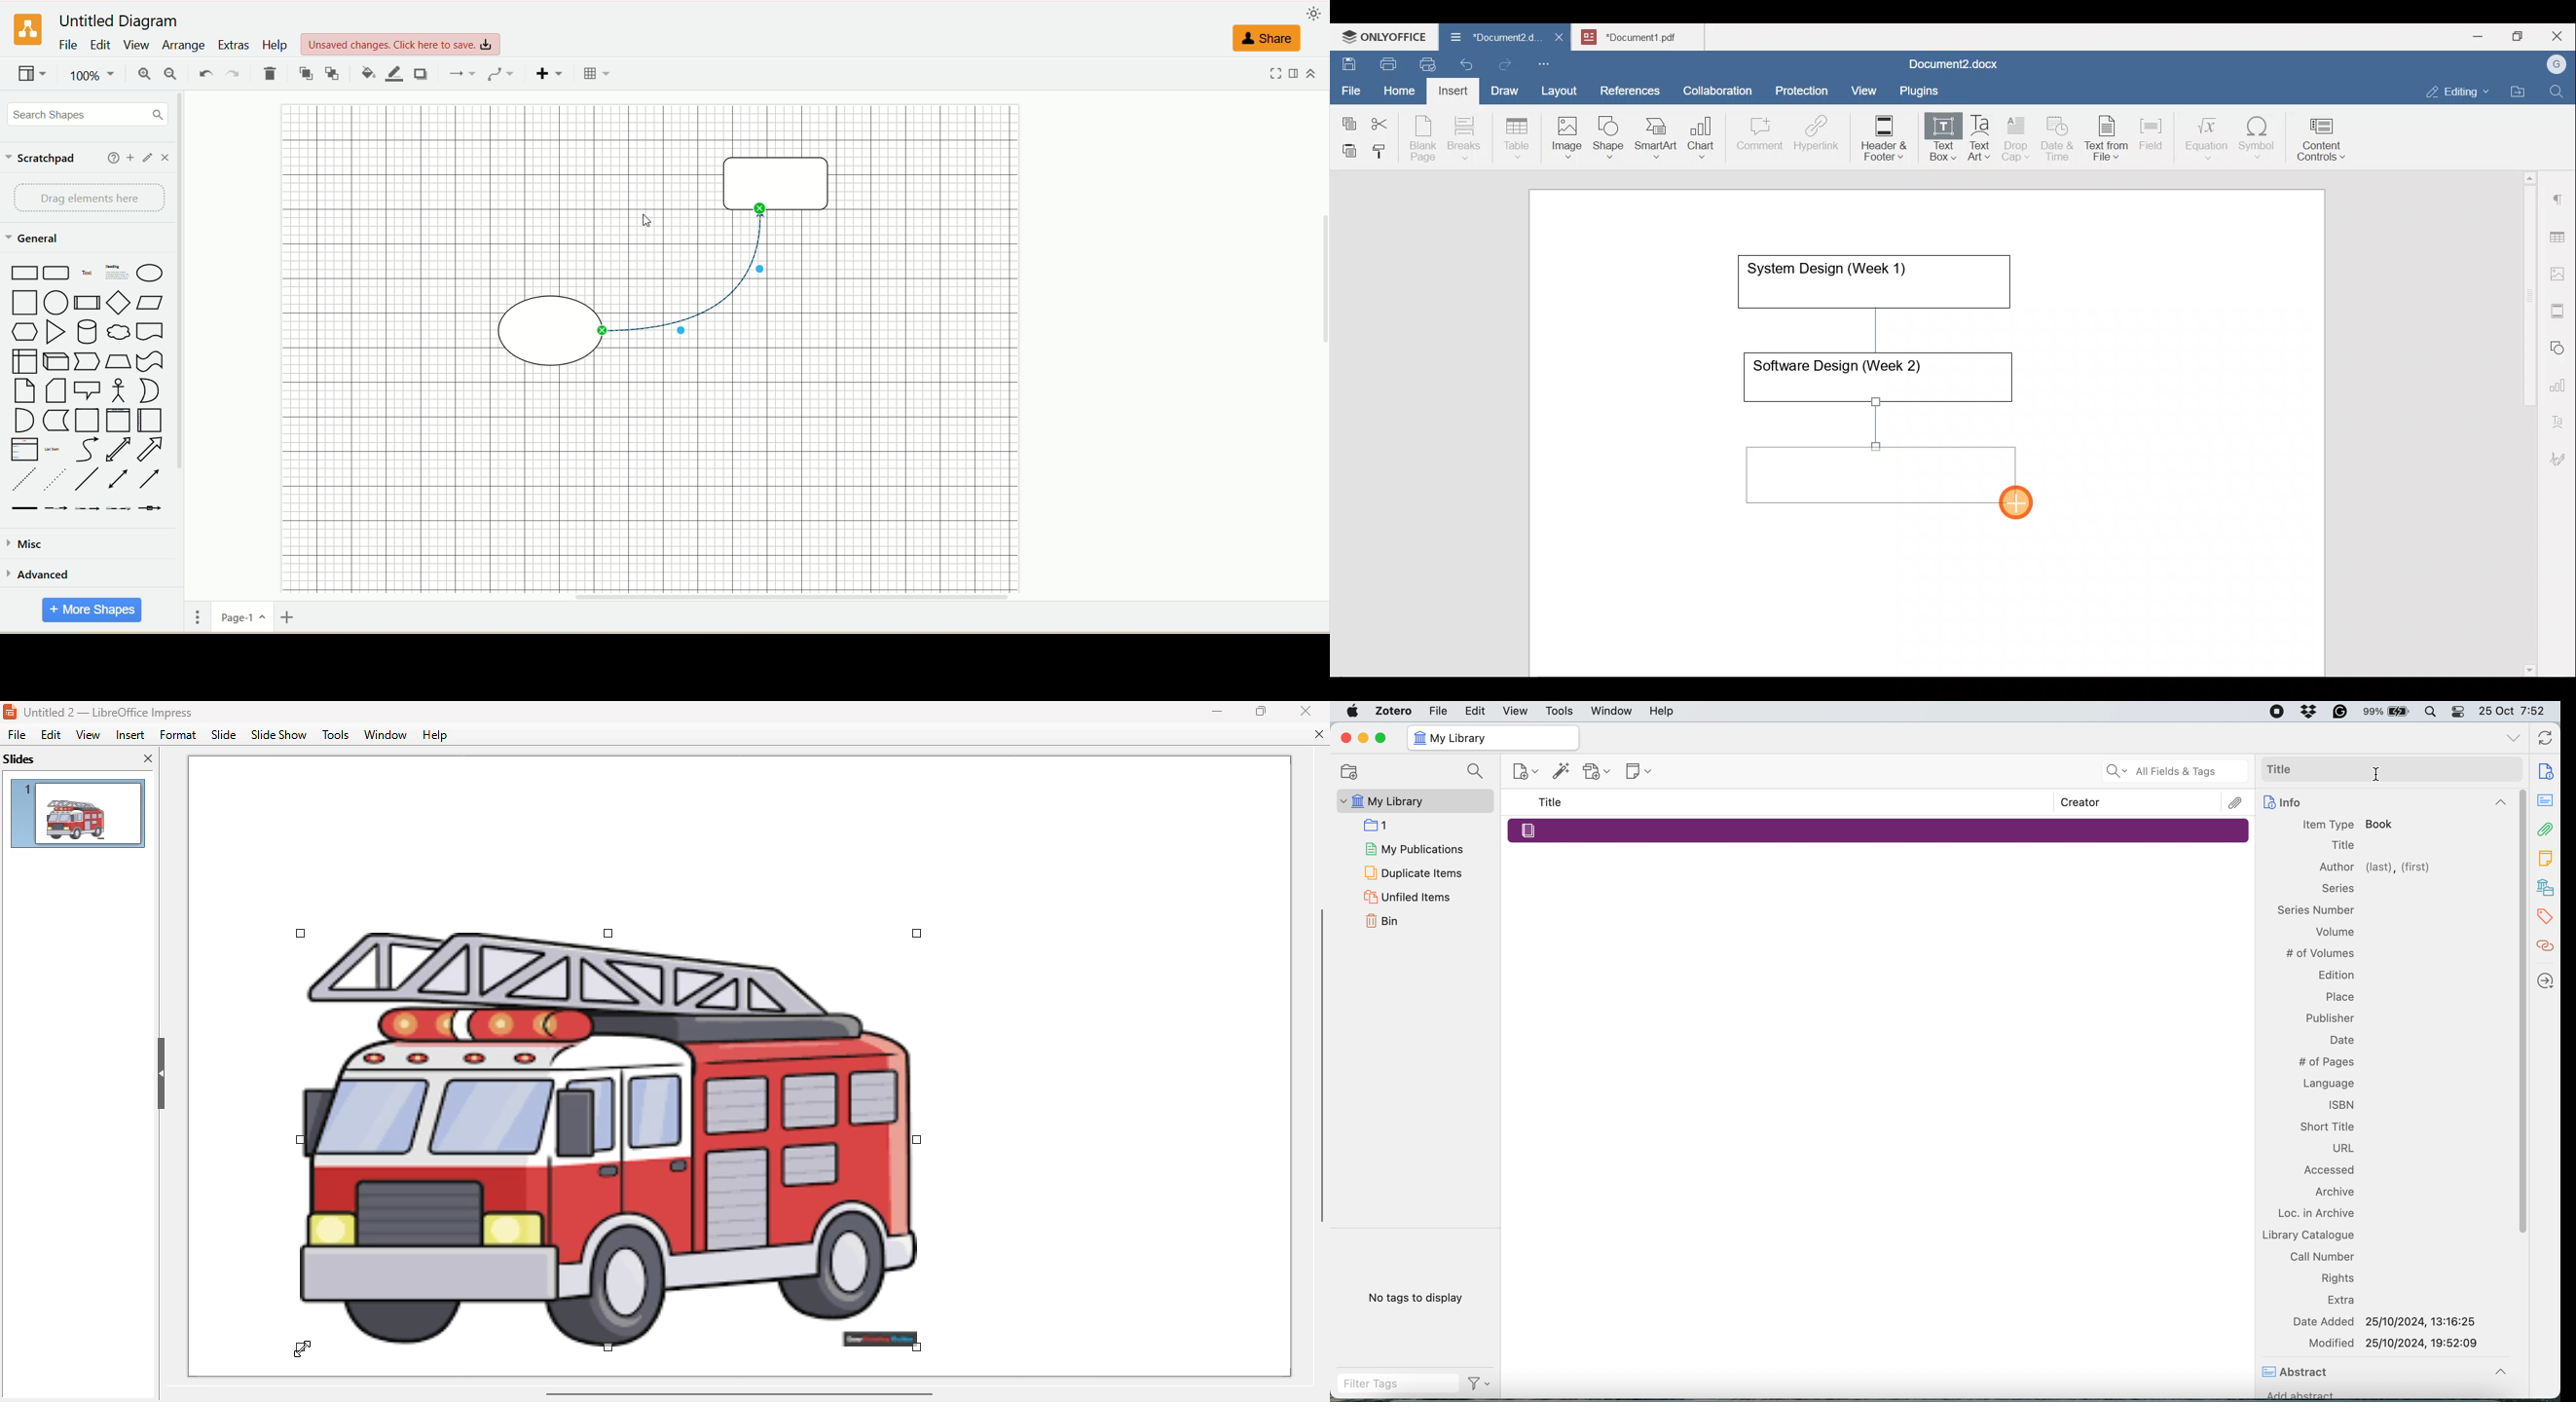 The width and height of the screenshot is (2576, 1428). I want to click on Publisher, so click(2331, 1018).